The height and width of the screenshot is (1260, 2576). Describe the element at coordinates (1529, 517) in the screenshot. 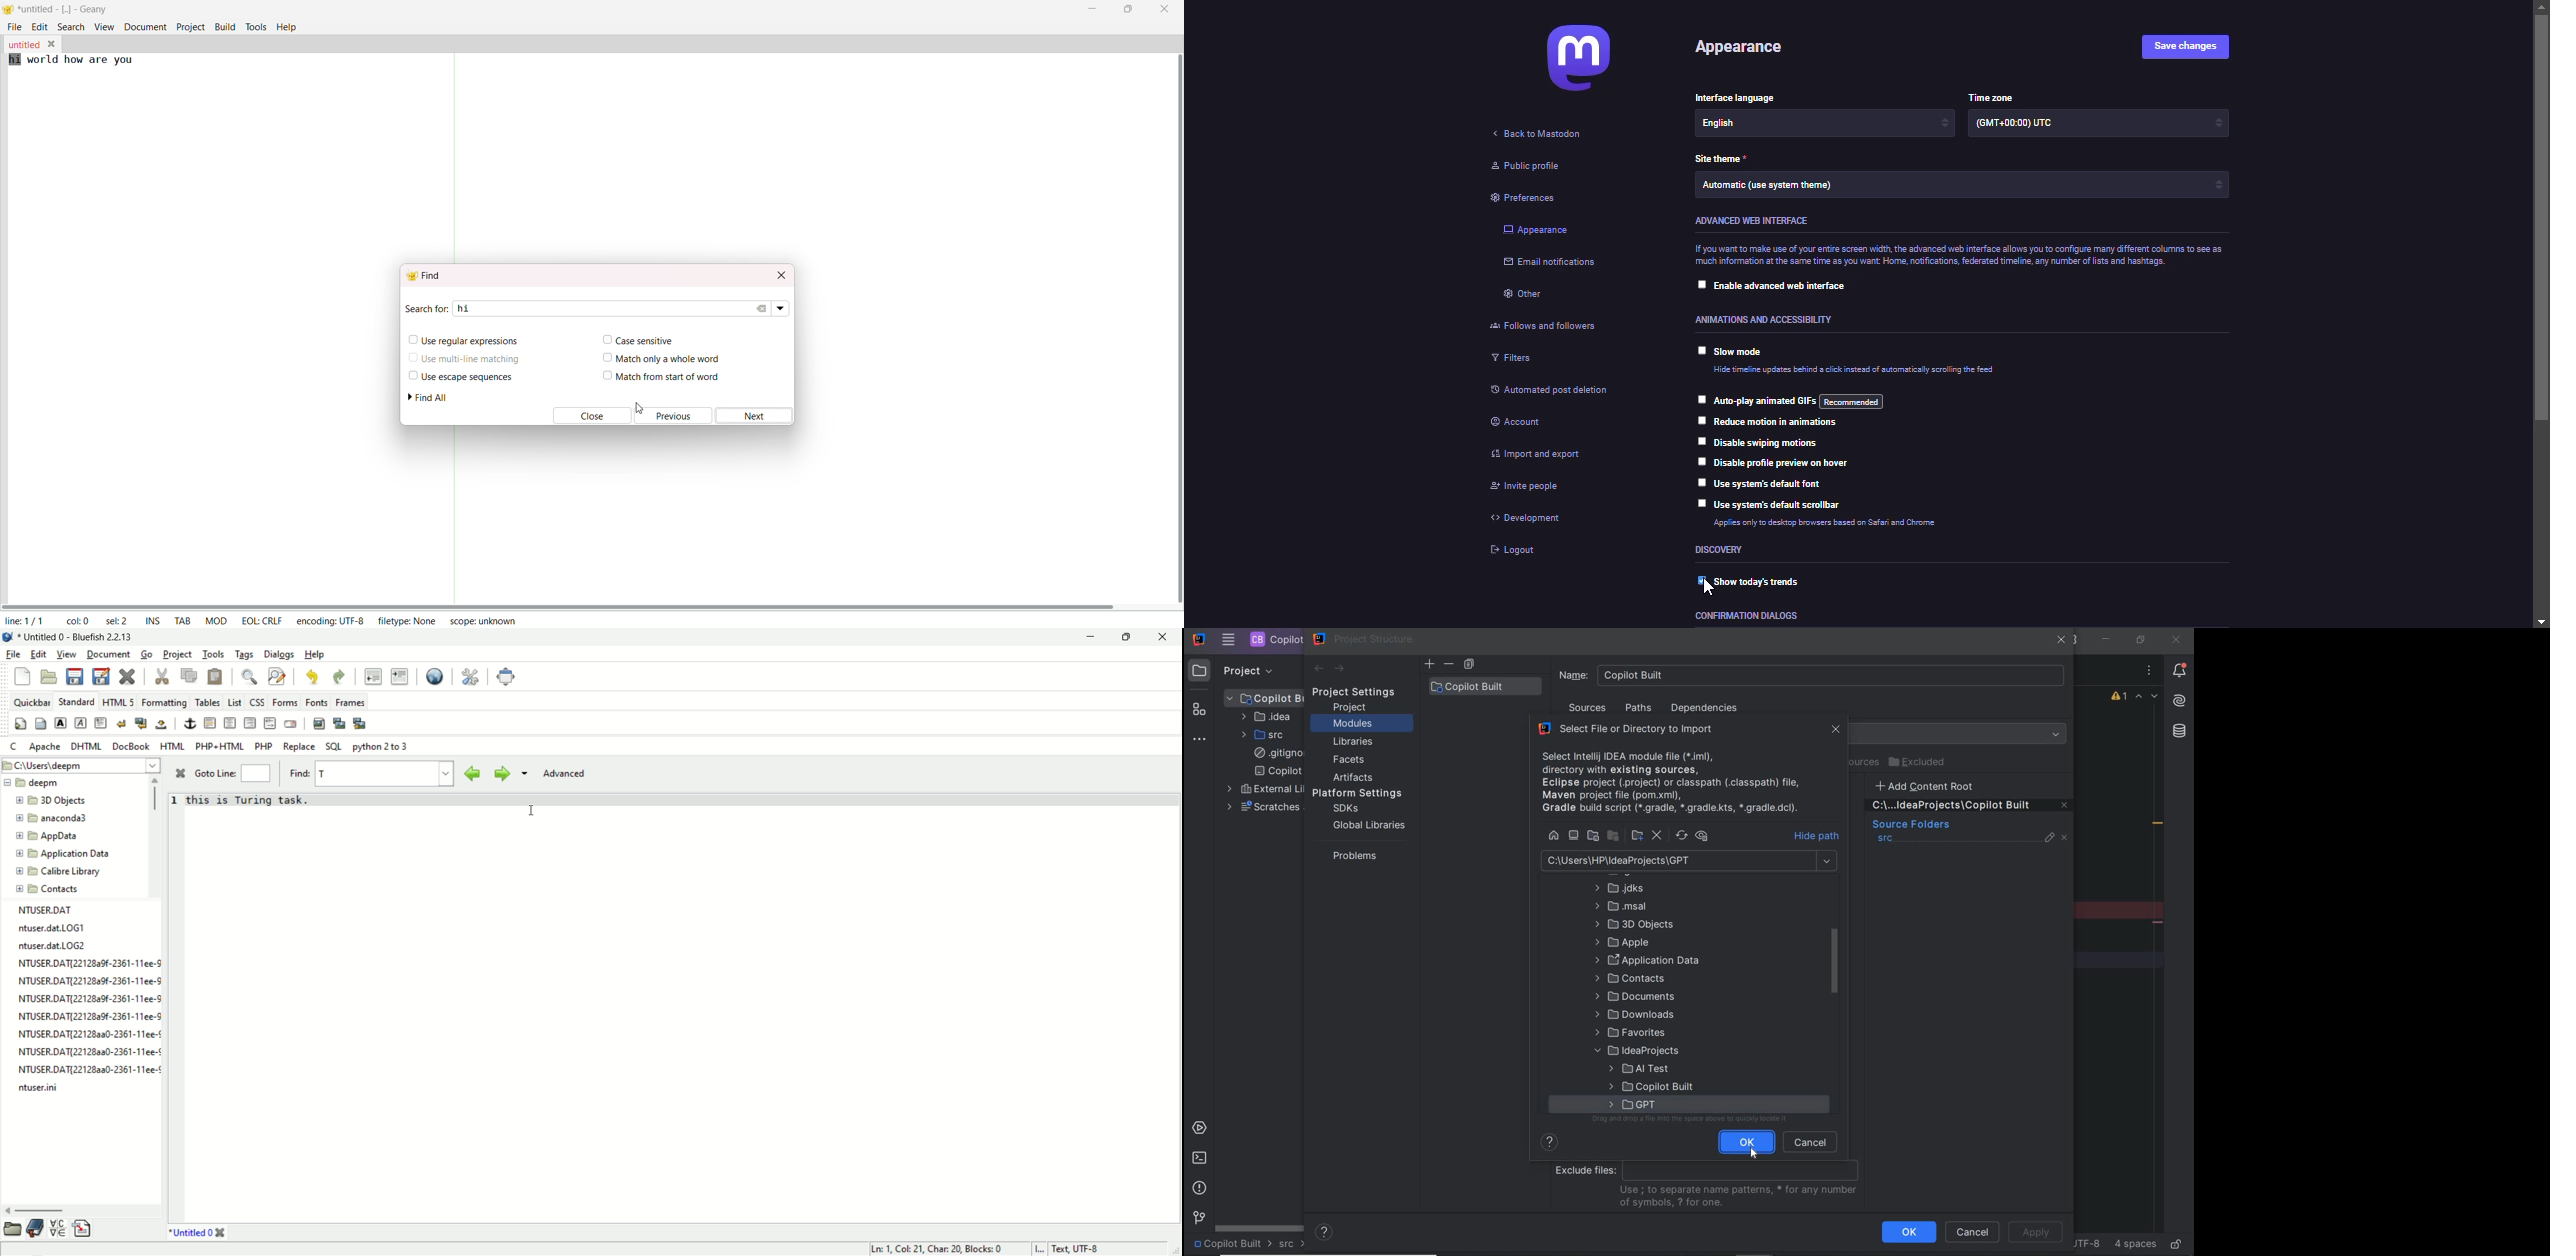

I see `development` at that location.